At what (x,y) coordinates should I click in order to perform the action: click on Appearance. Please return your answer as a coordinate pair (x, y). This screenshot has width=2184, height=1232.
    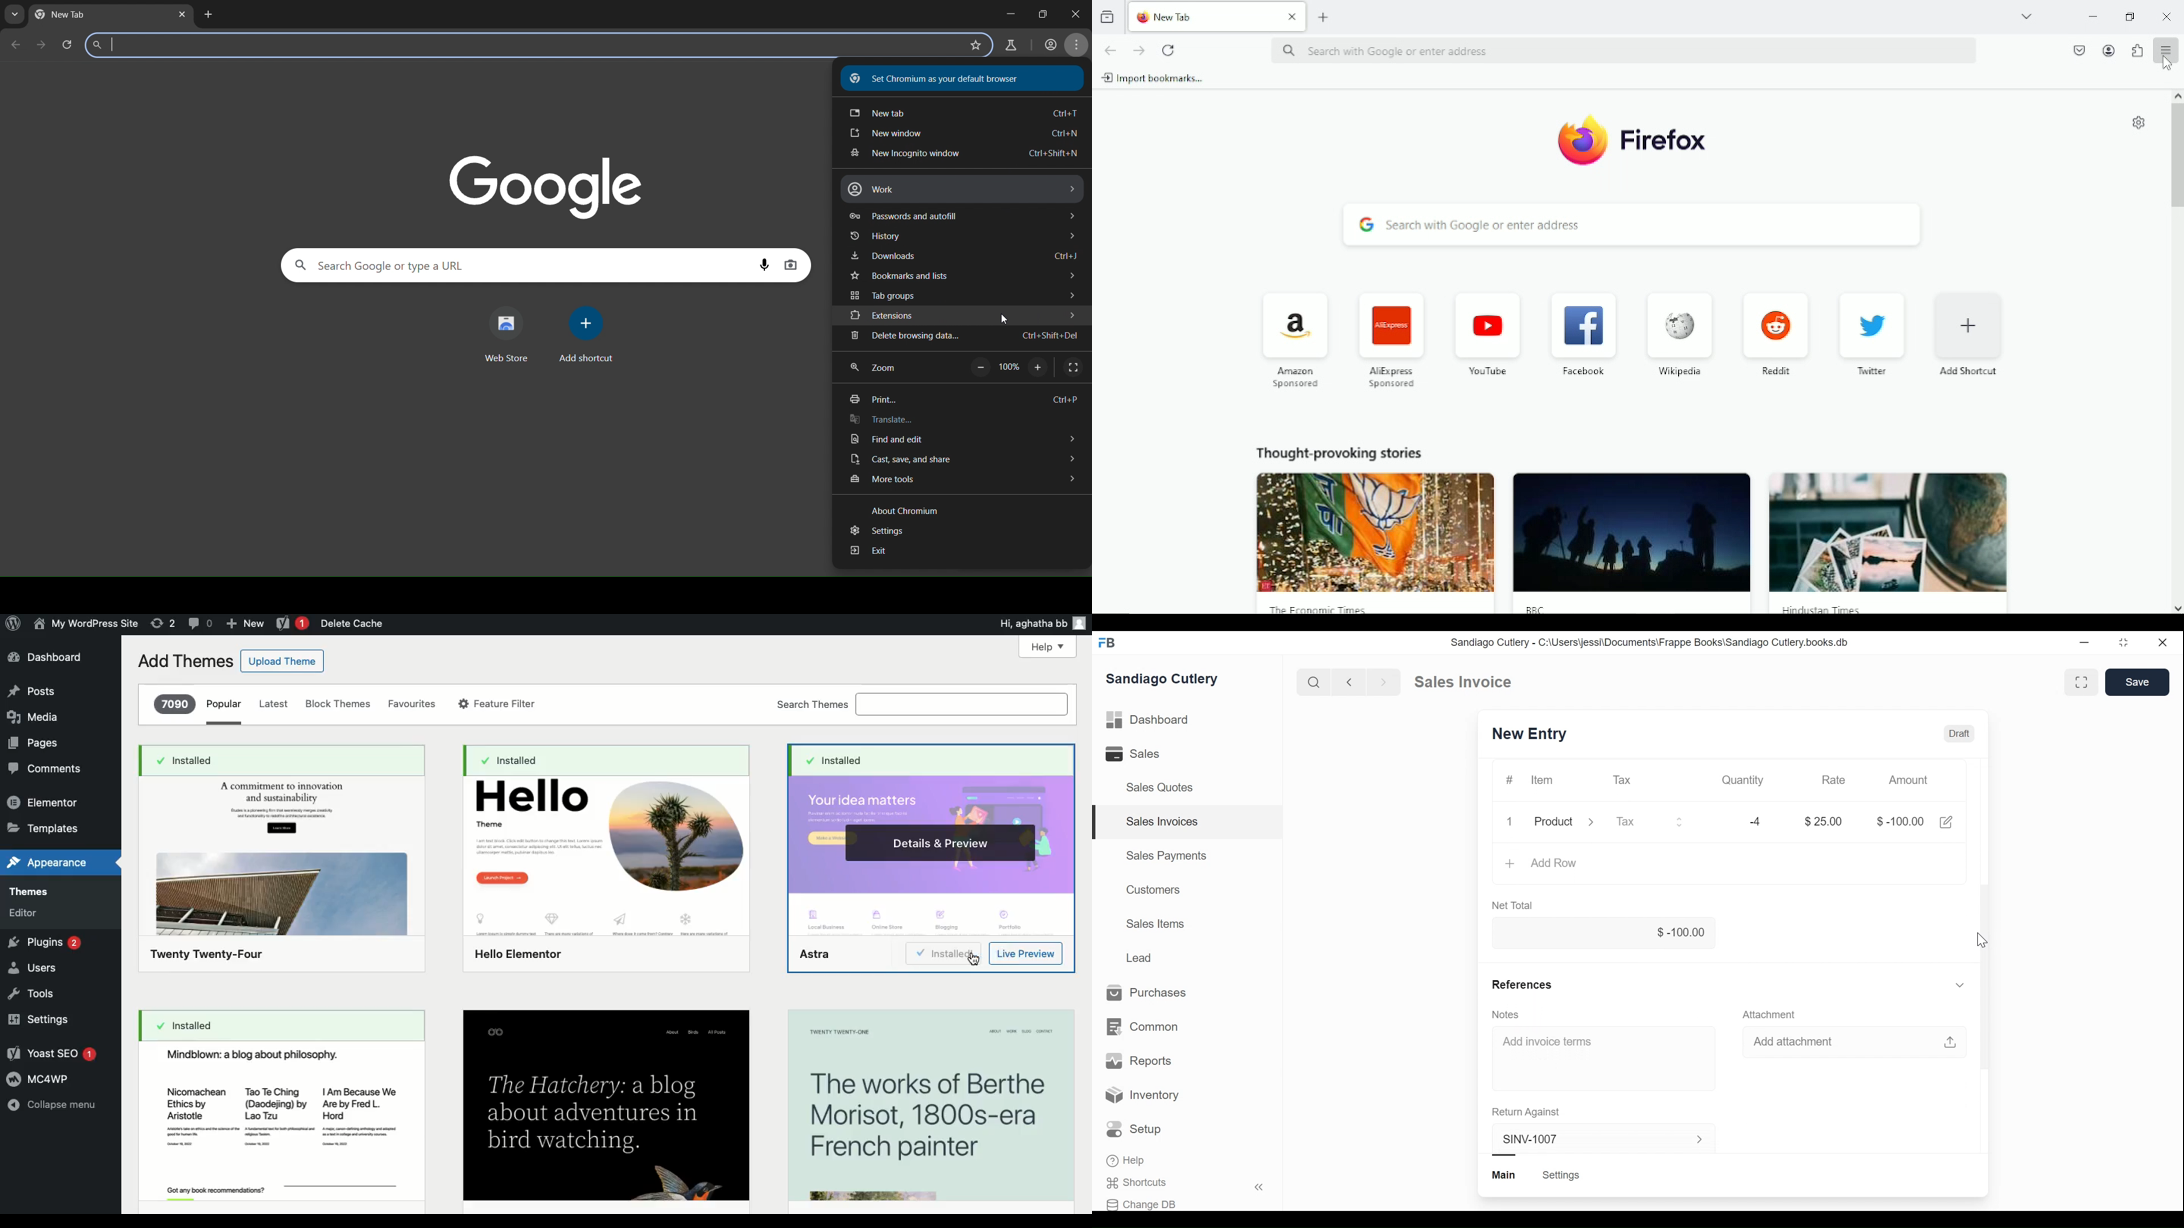
    Looking at the image, I should click on (47, 860).